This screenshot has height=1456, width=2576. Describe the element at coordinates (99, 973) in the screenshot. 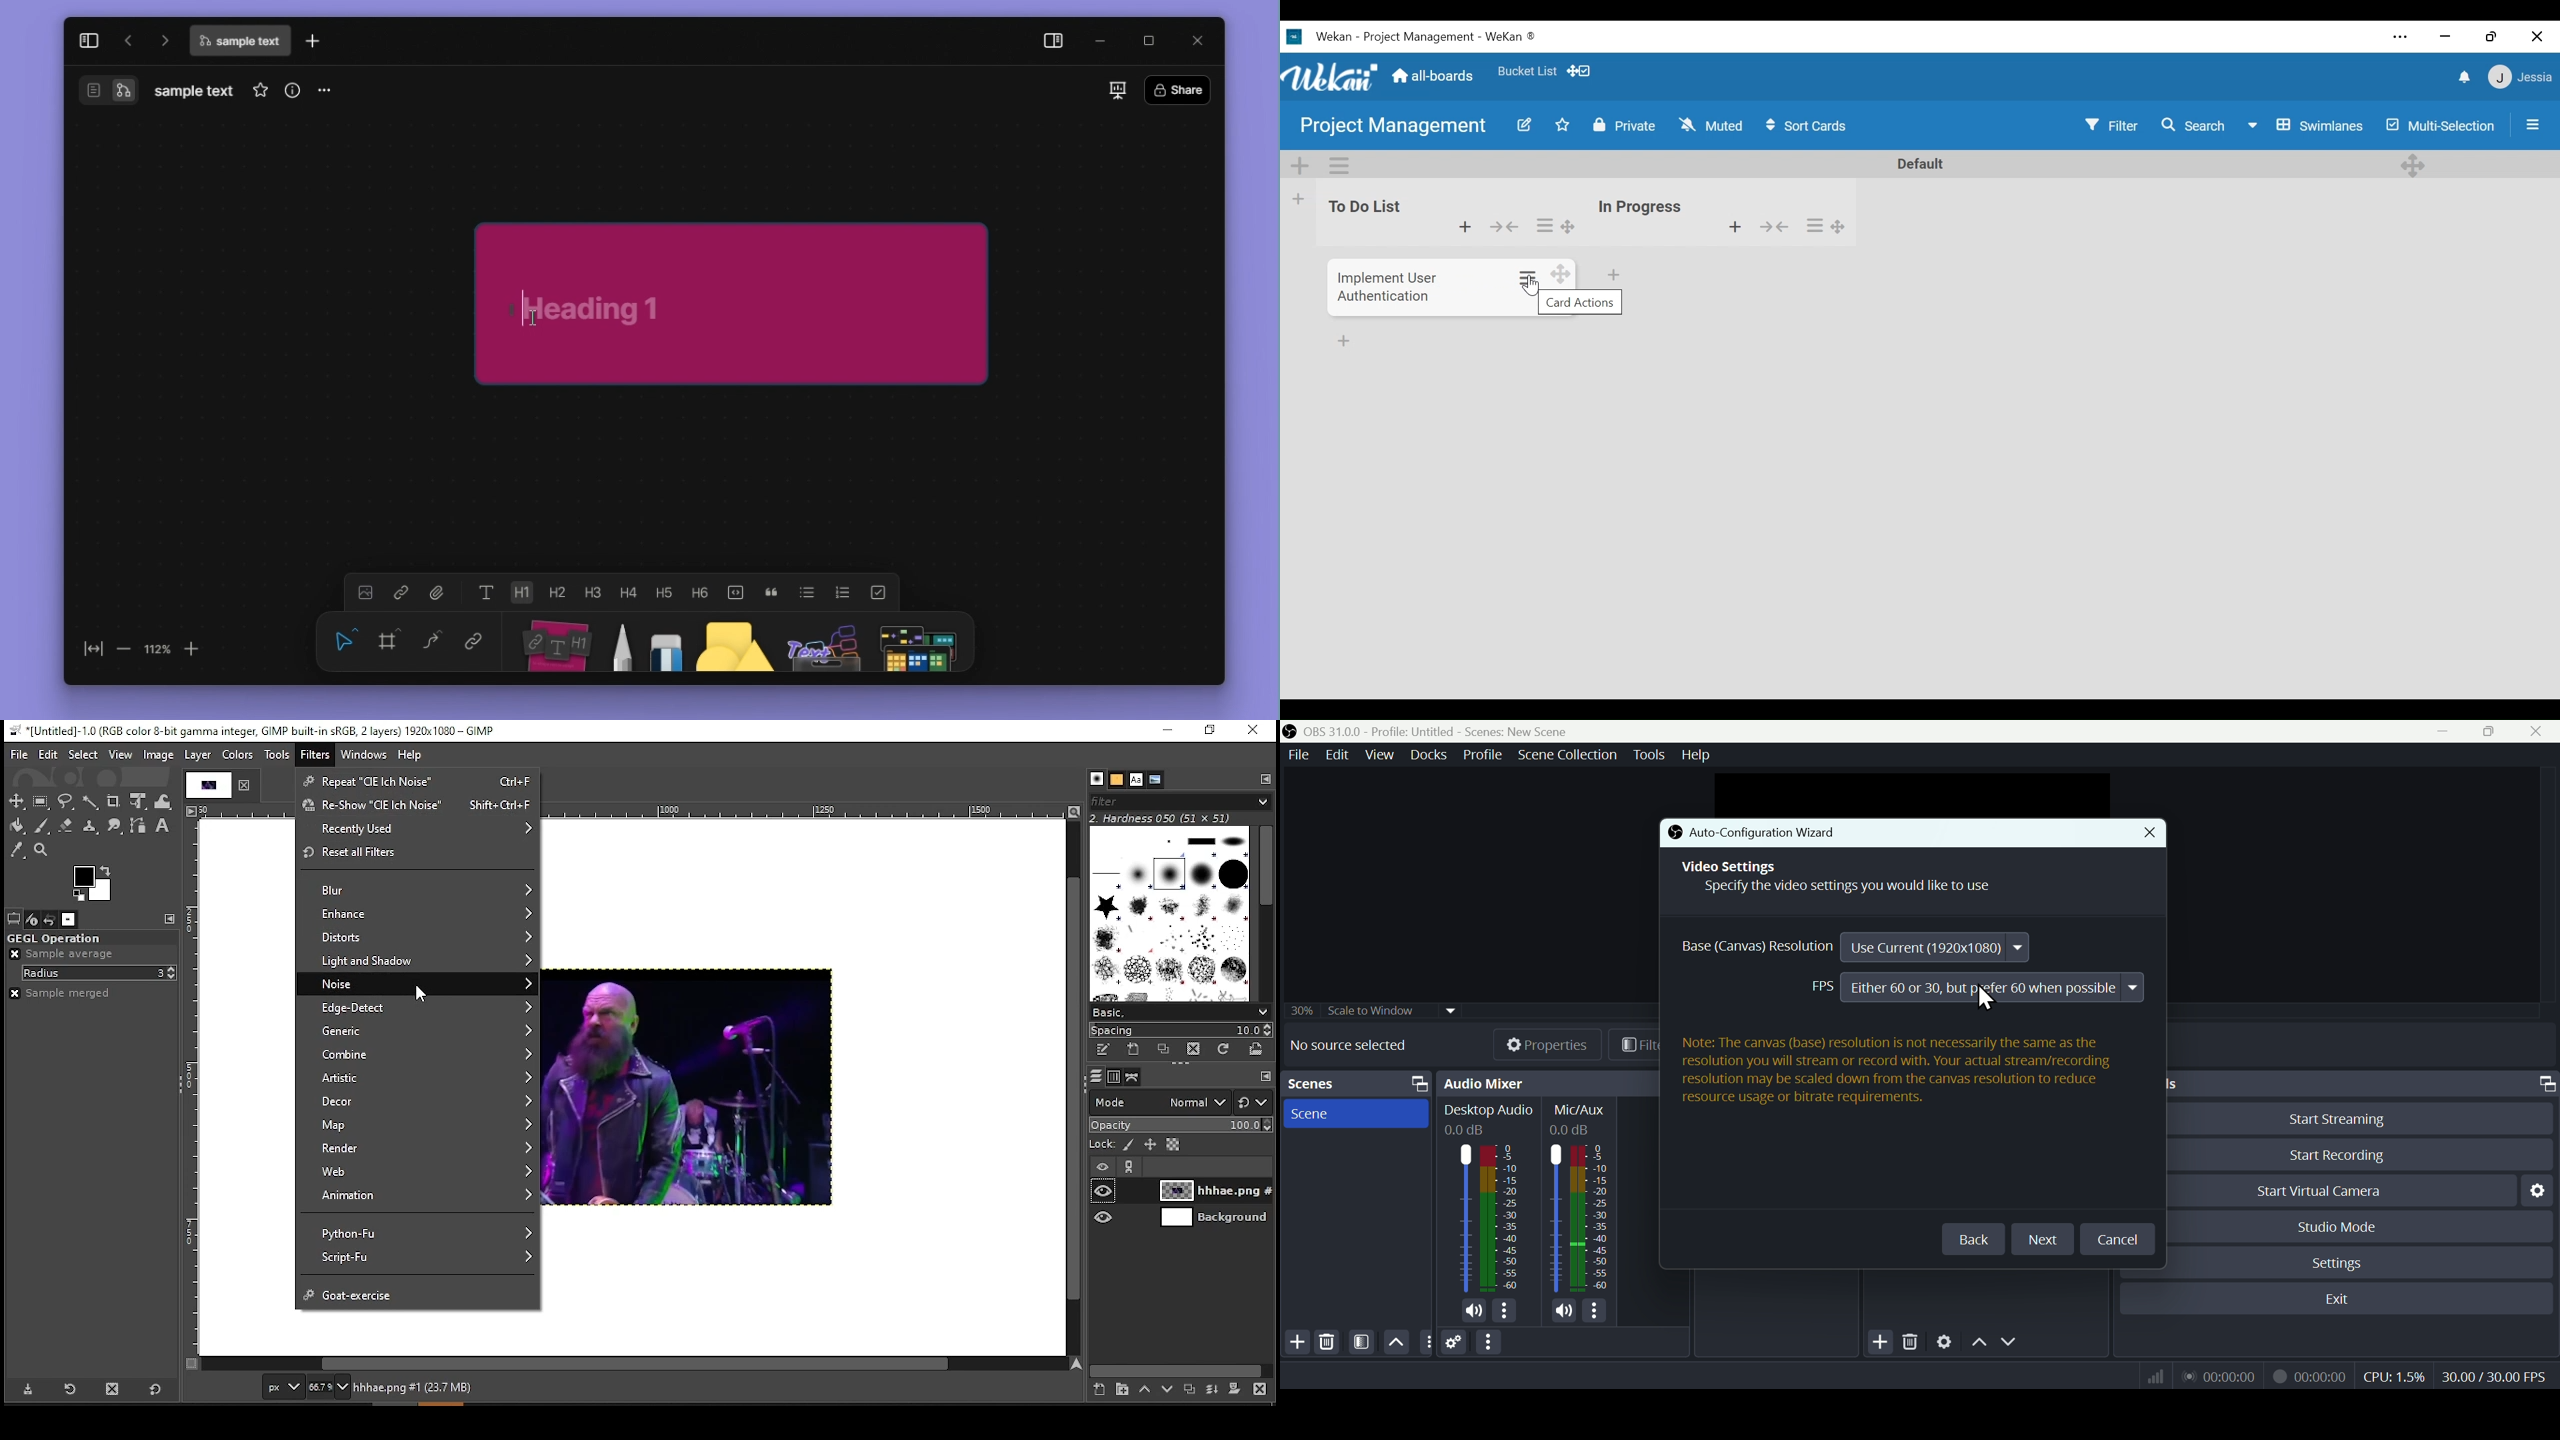

I see `radius` at that location.